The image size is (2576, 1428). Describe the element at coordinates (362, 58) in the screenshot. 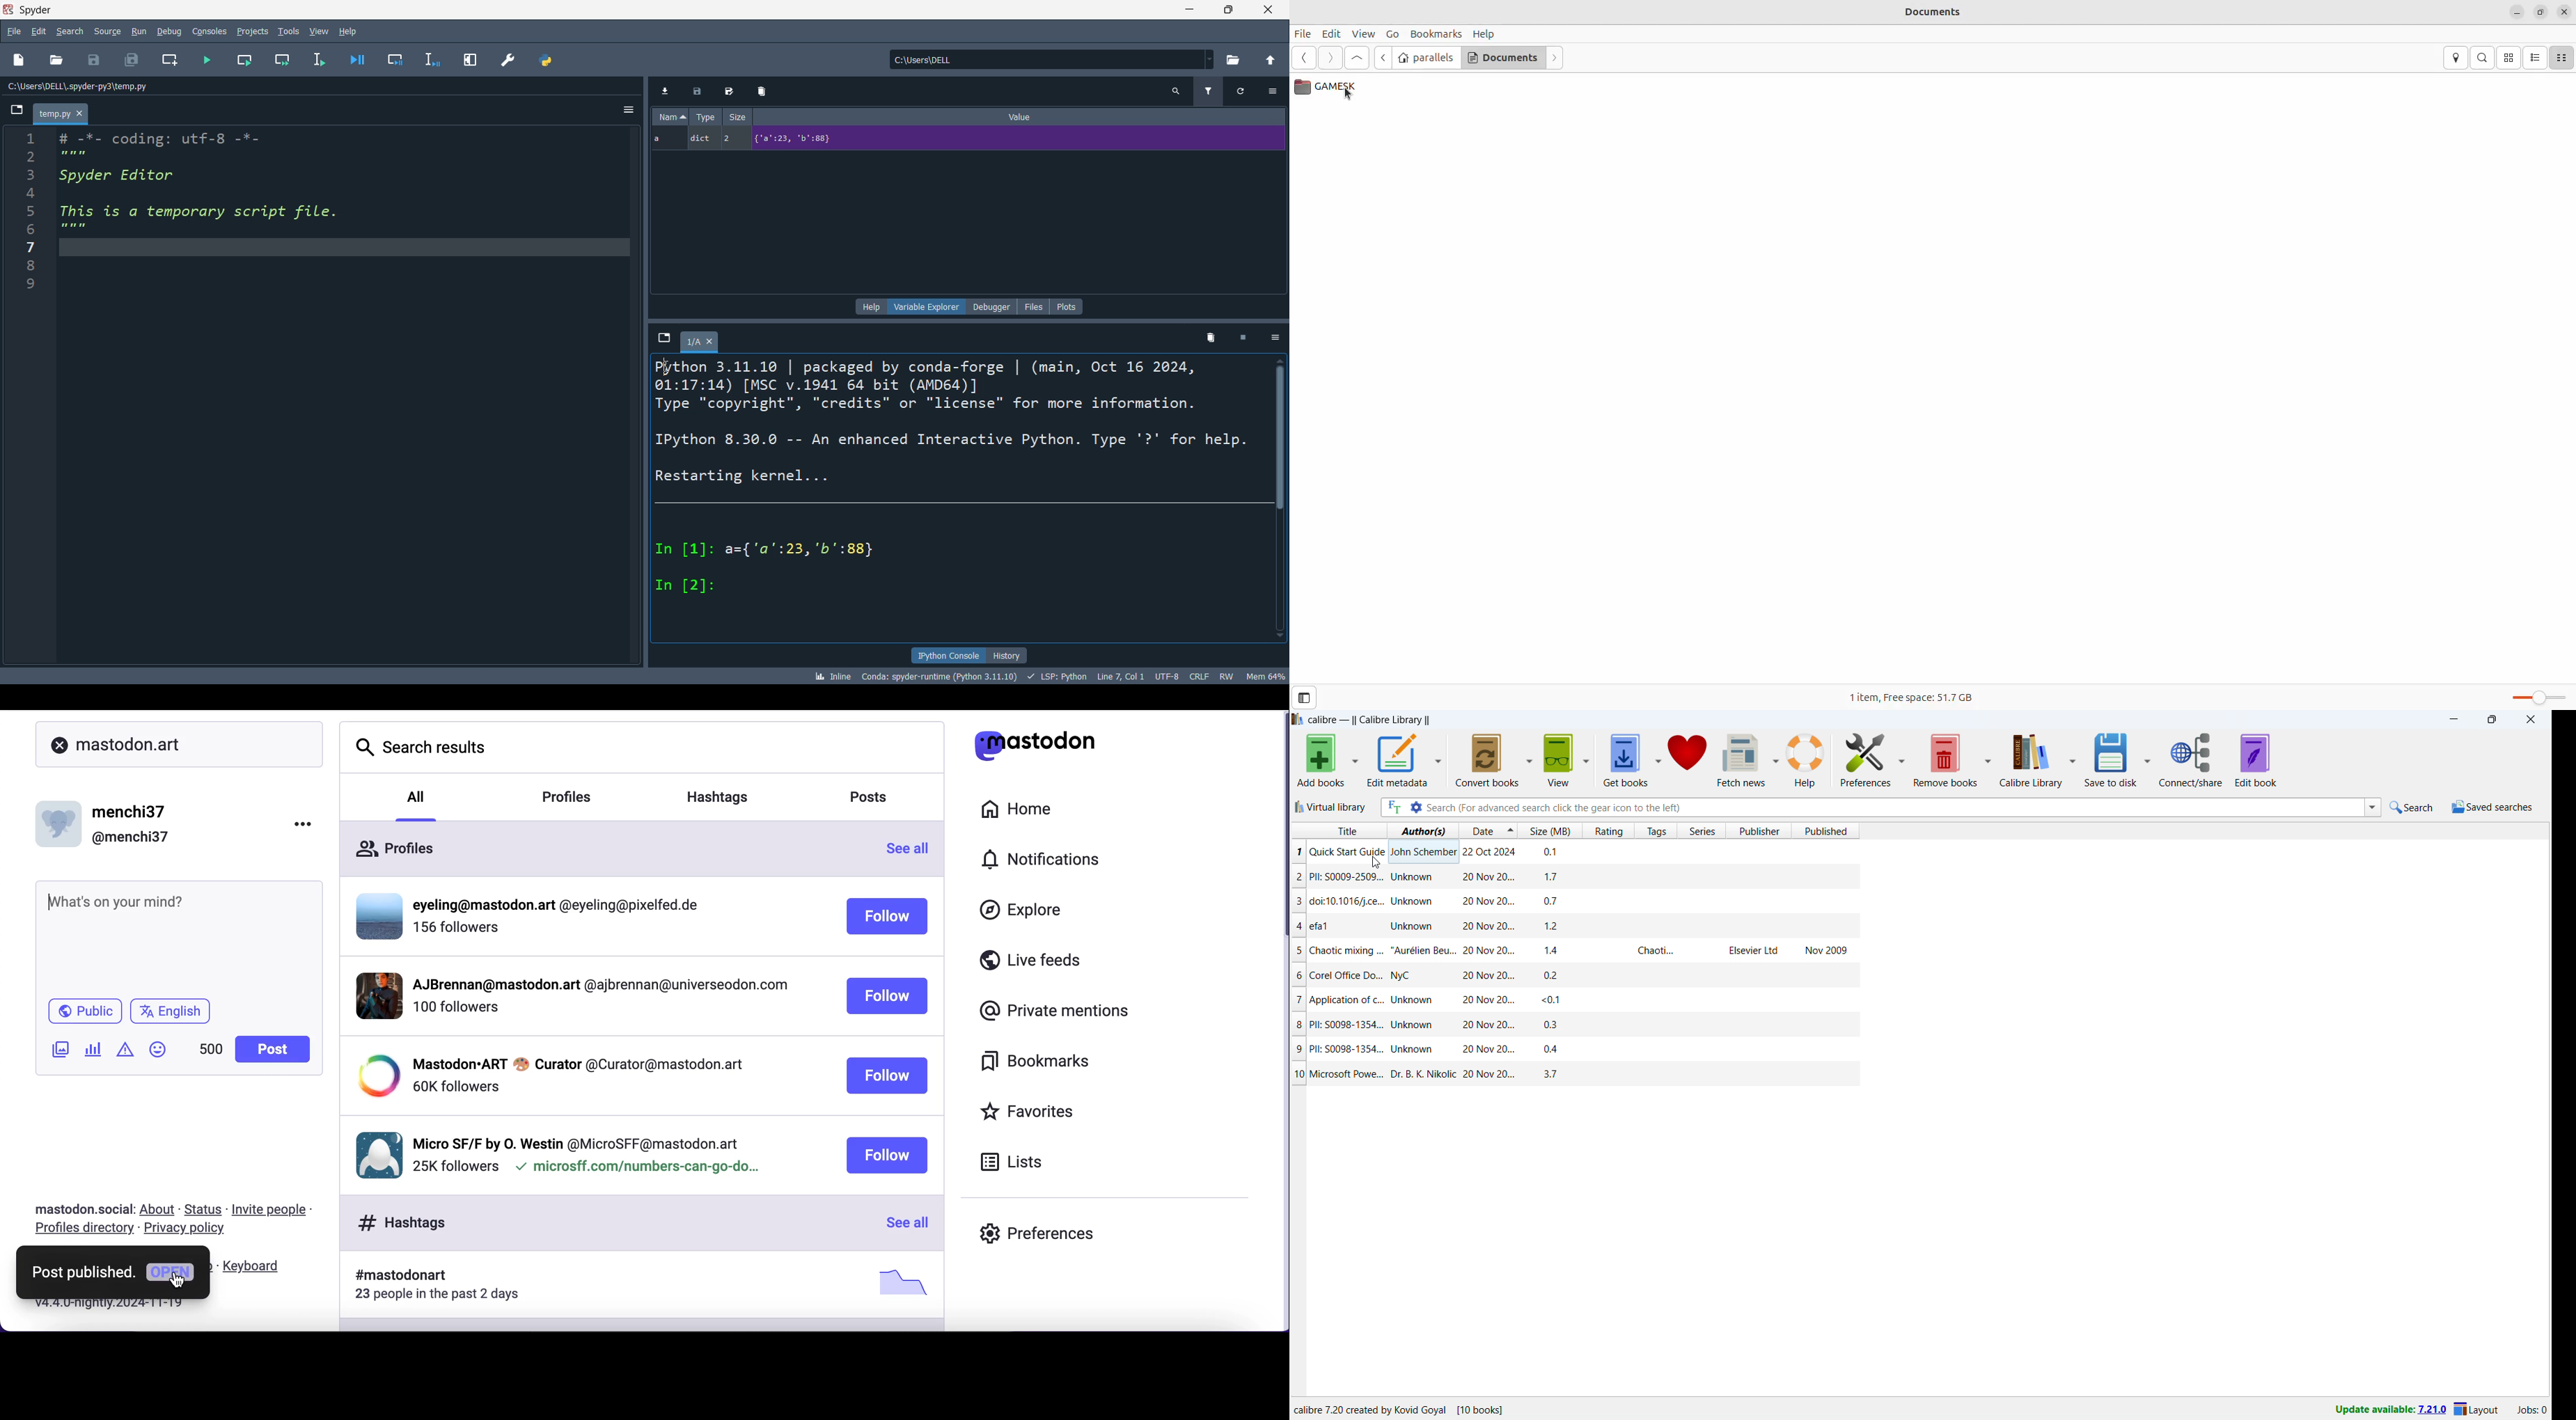

I see `debug file` at that location.